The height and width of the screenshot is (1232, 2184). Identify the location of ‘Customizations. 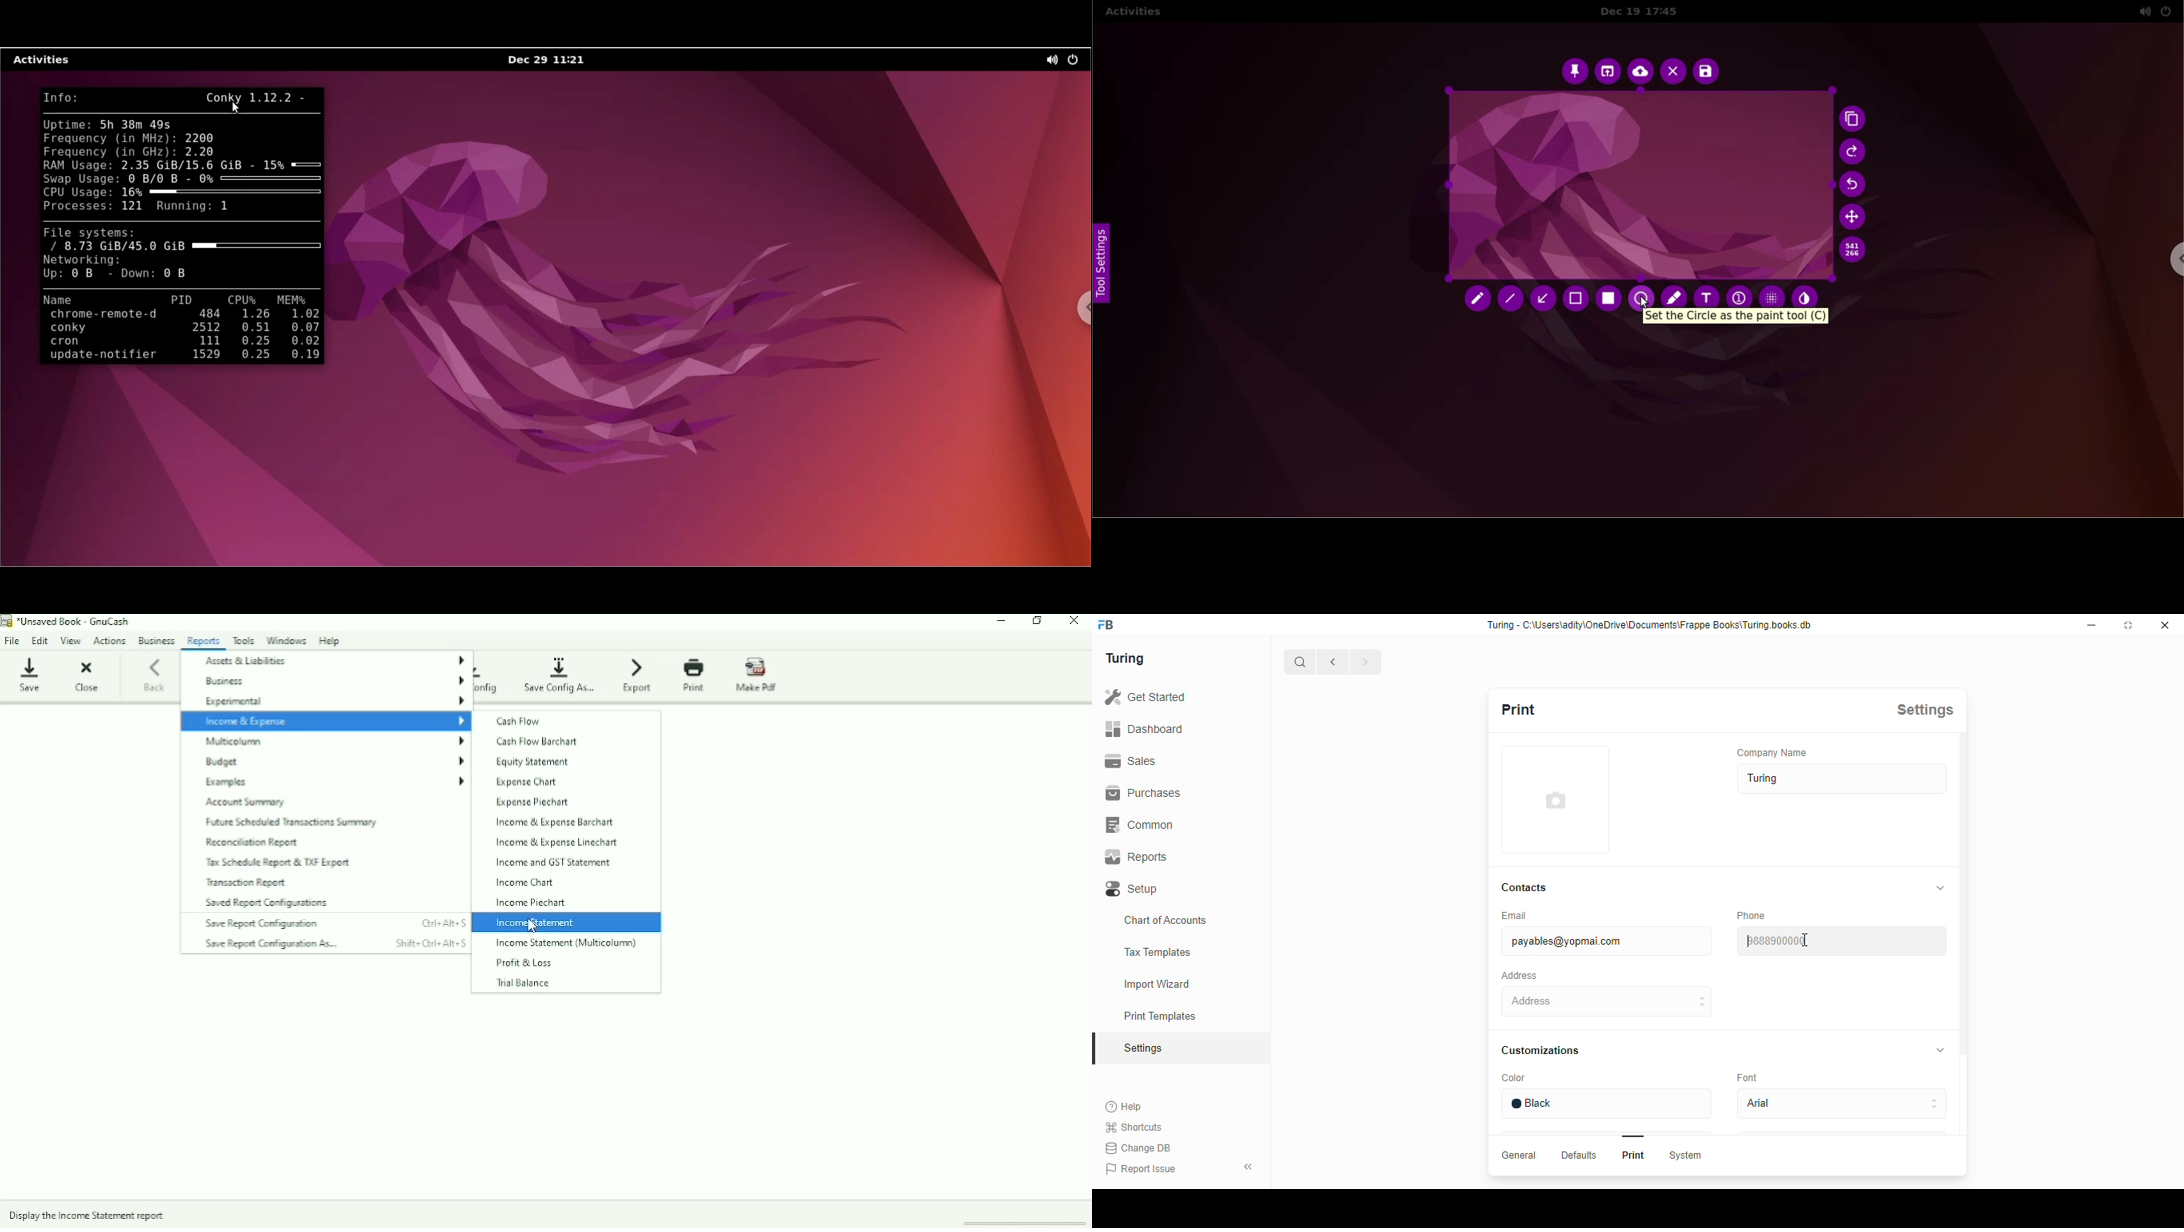
(1544, 1051).